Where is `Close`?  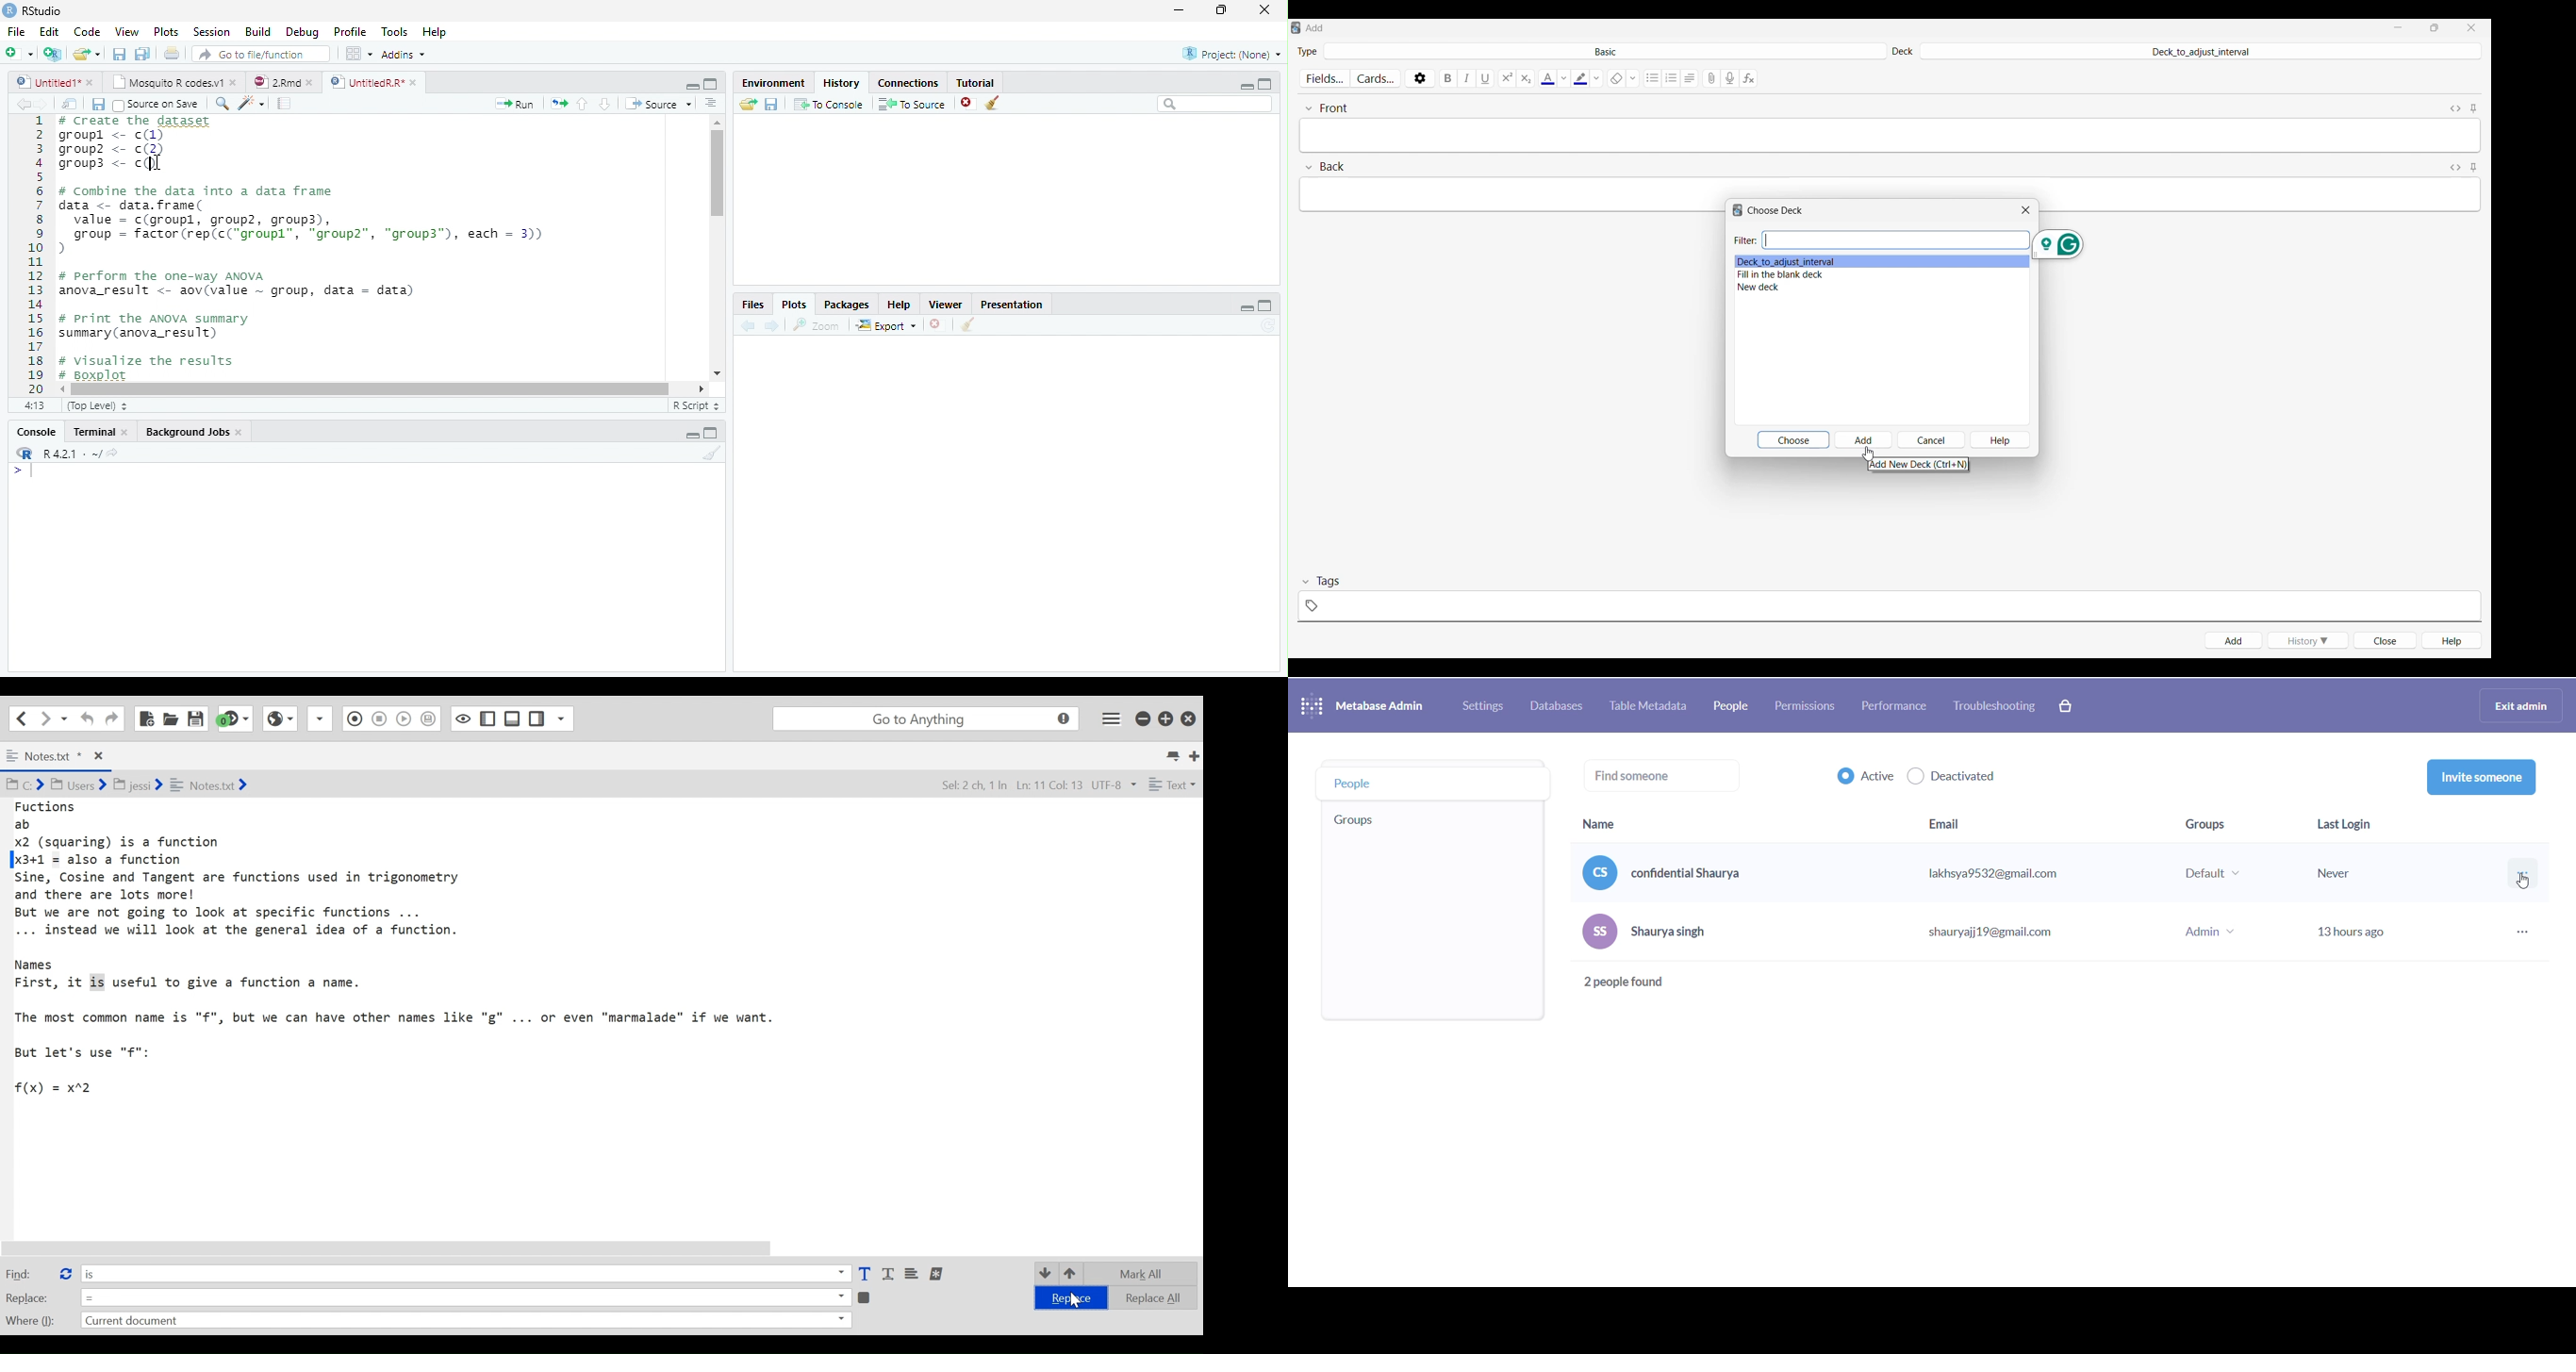
Close is located at coordinates (1263, 11).